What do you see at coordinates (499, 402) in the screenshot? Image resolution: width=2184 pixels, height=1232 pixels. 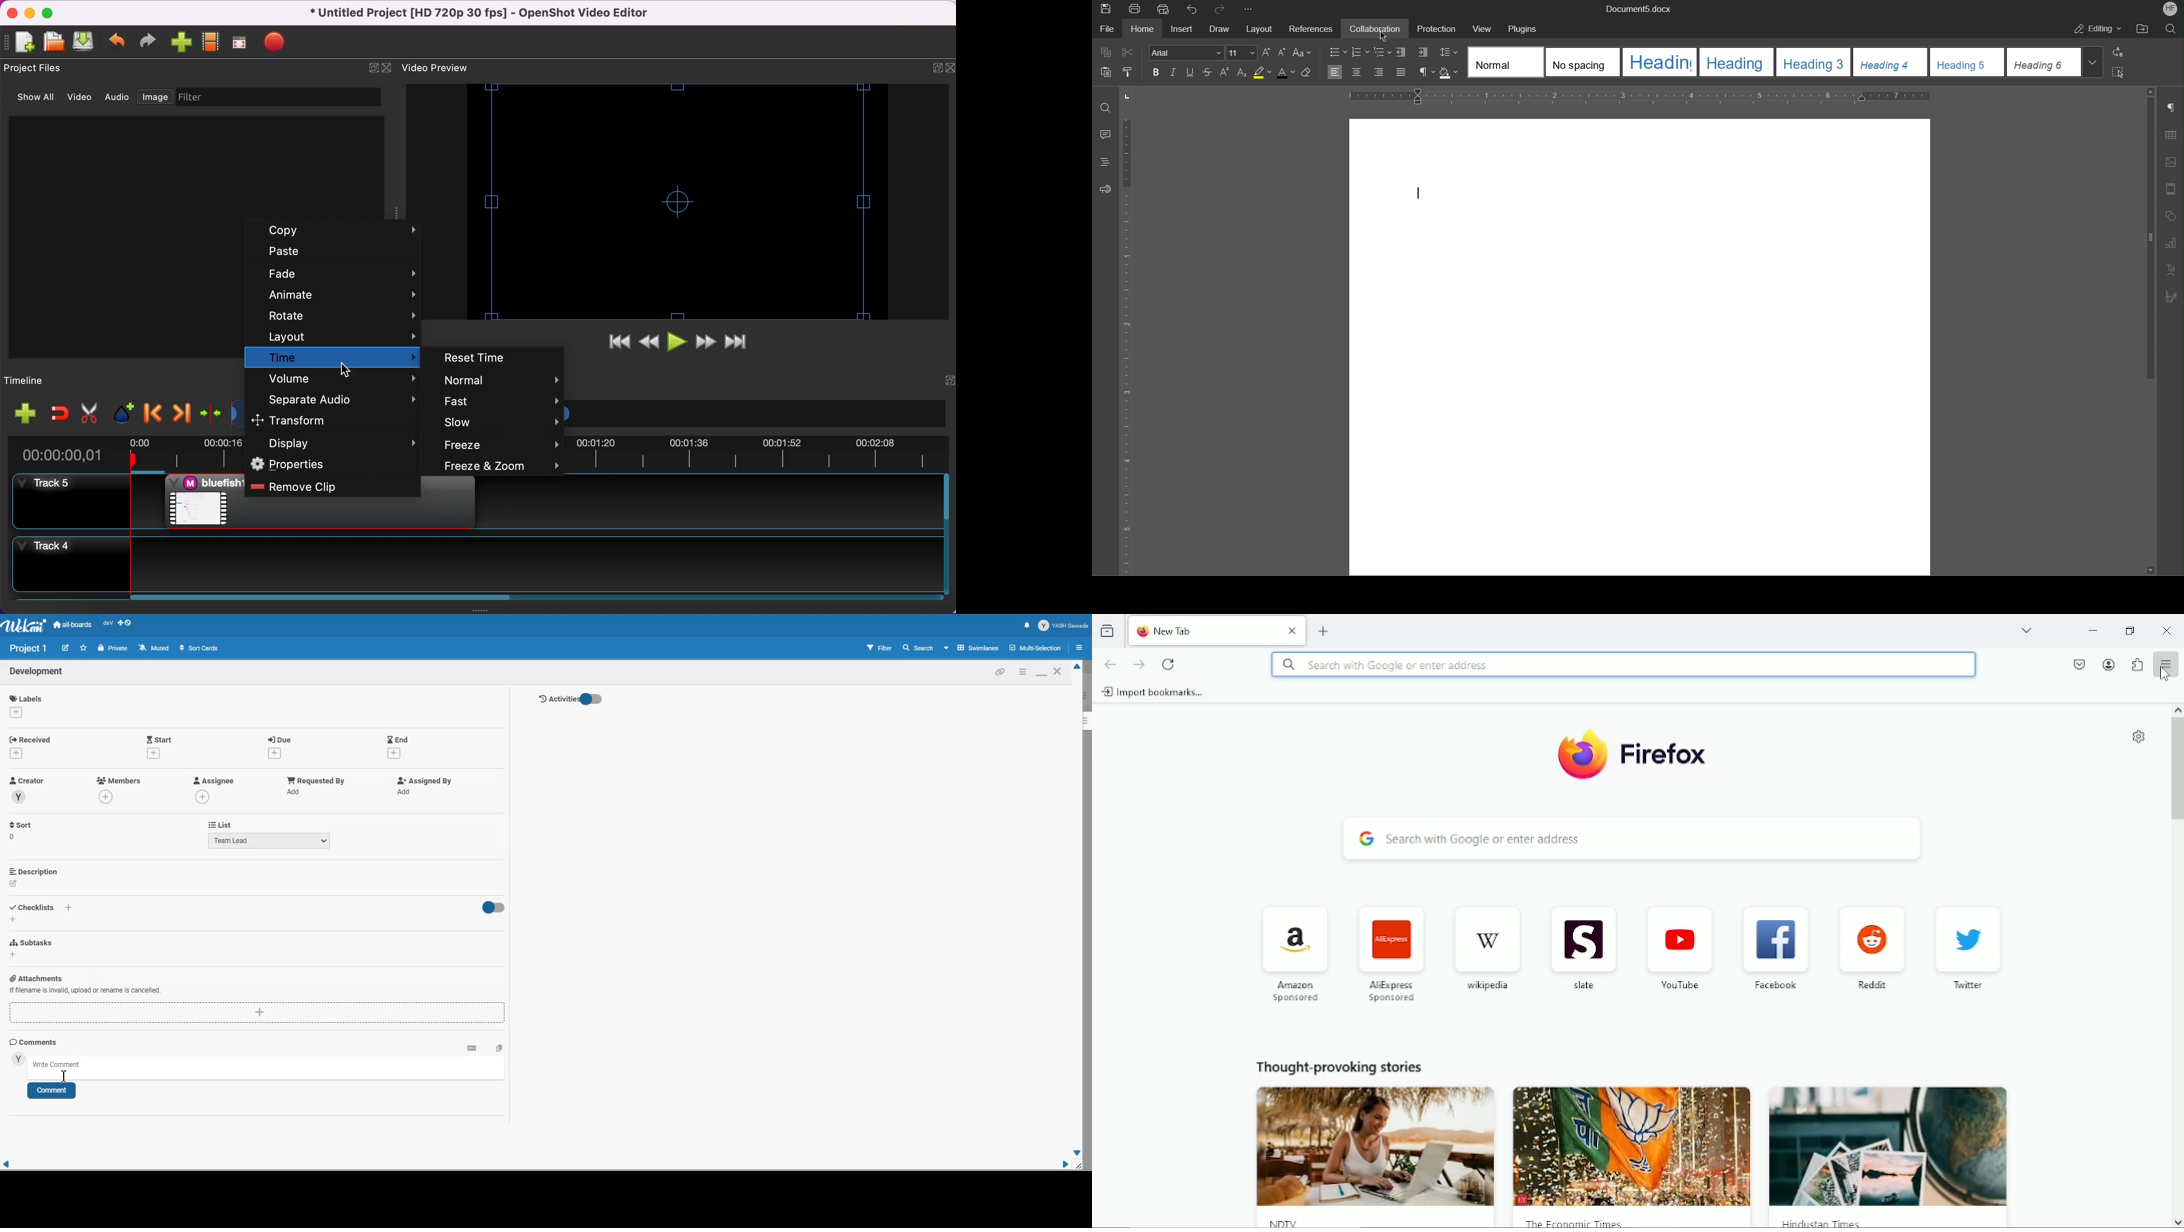 I see `fast` at bounding box center [499, 402].